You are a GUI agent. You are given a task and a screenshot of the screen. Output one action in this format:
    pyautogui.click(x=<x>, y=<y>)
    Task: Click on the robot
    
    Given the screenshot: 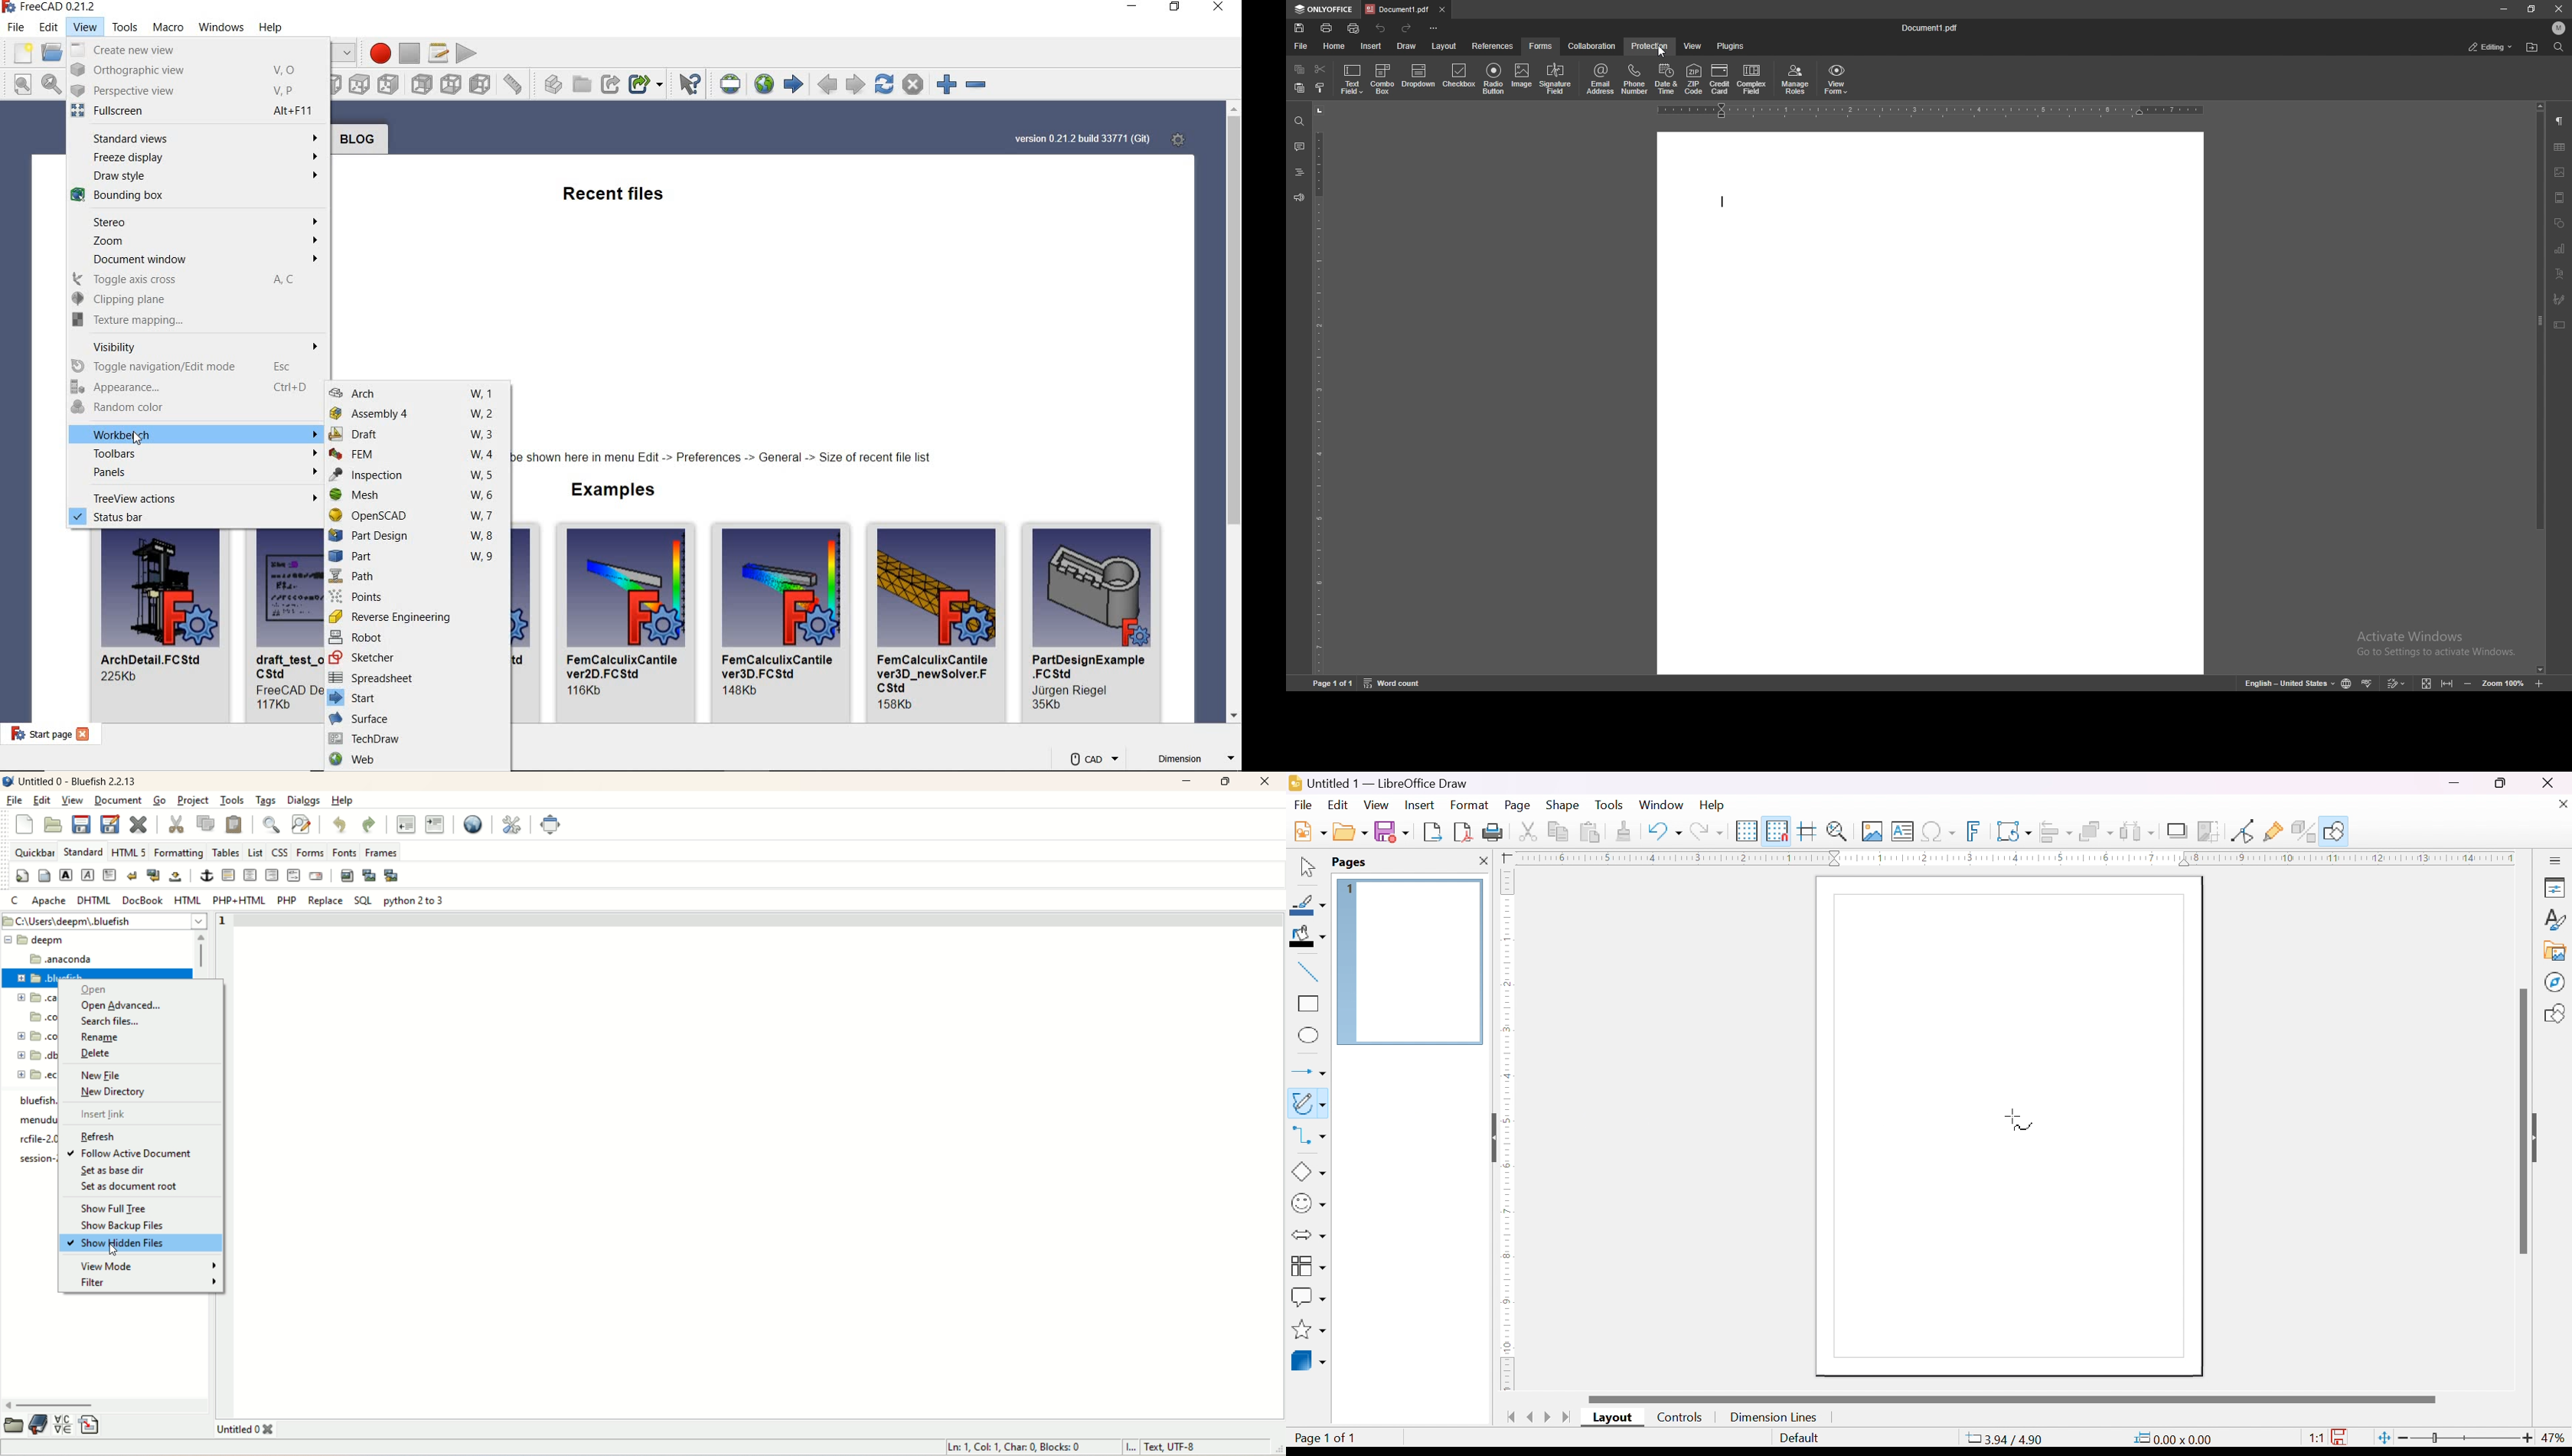 What is the action you would take?
    pyautogui.click(x=417, y=639)
    